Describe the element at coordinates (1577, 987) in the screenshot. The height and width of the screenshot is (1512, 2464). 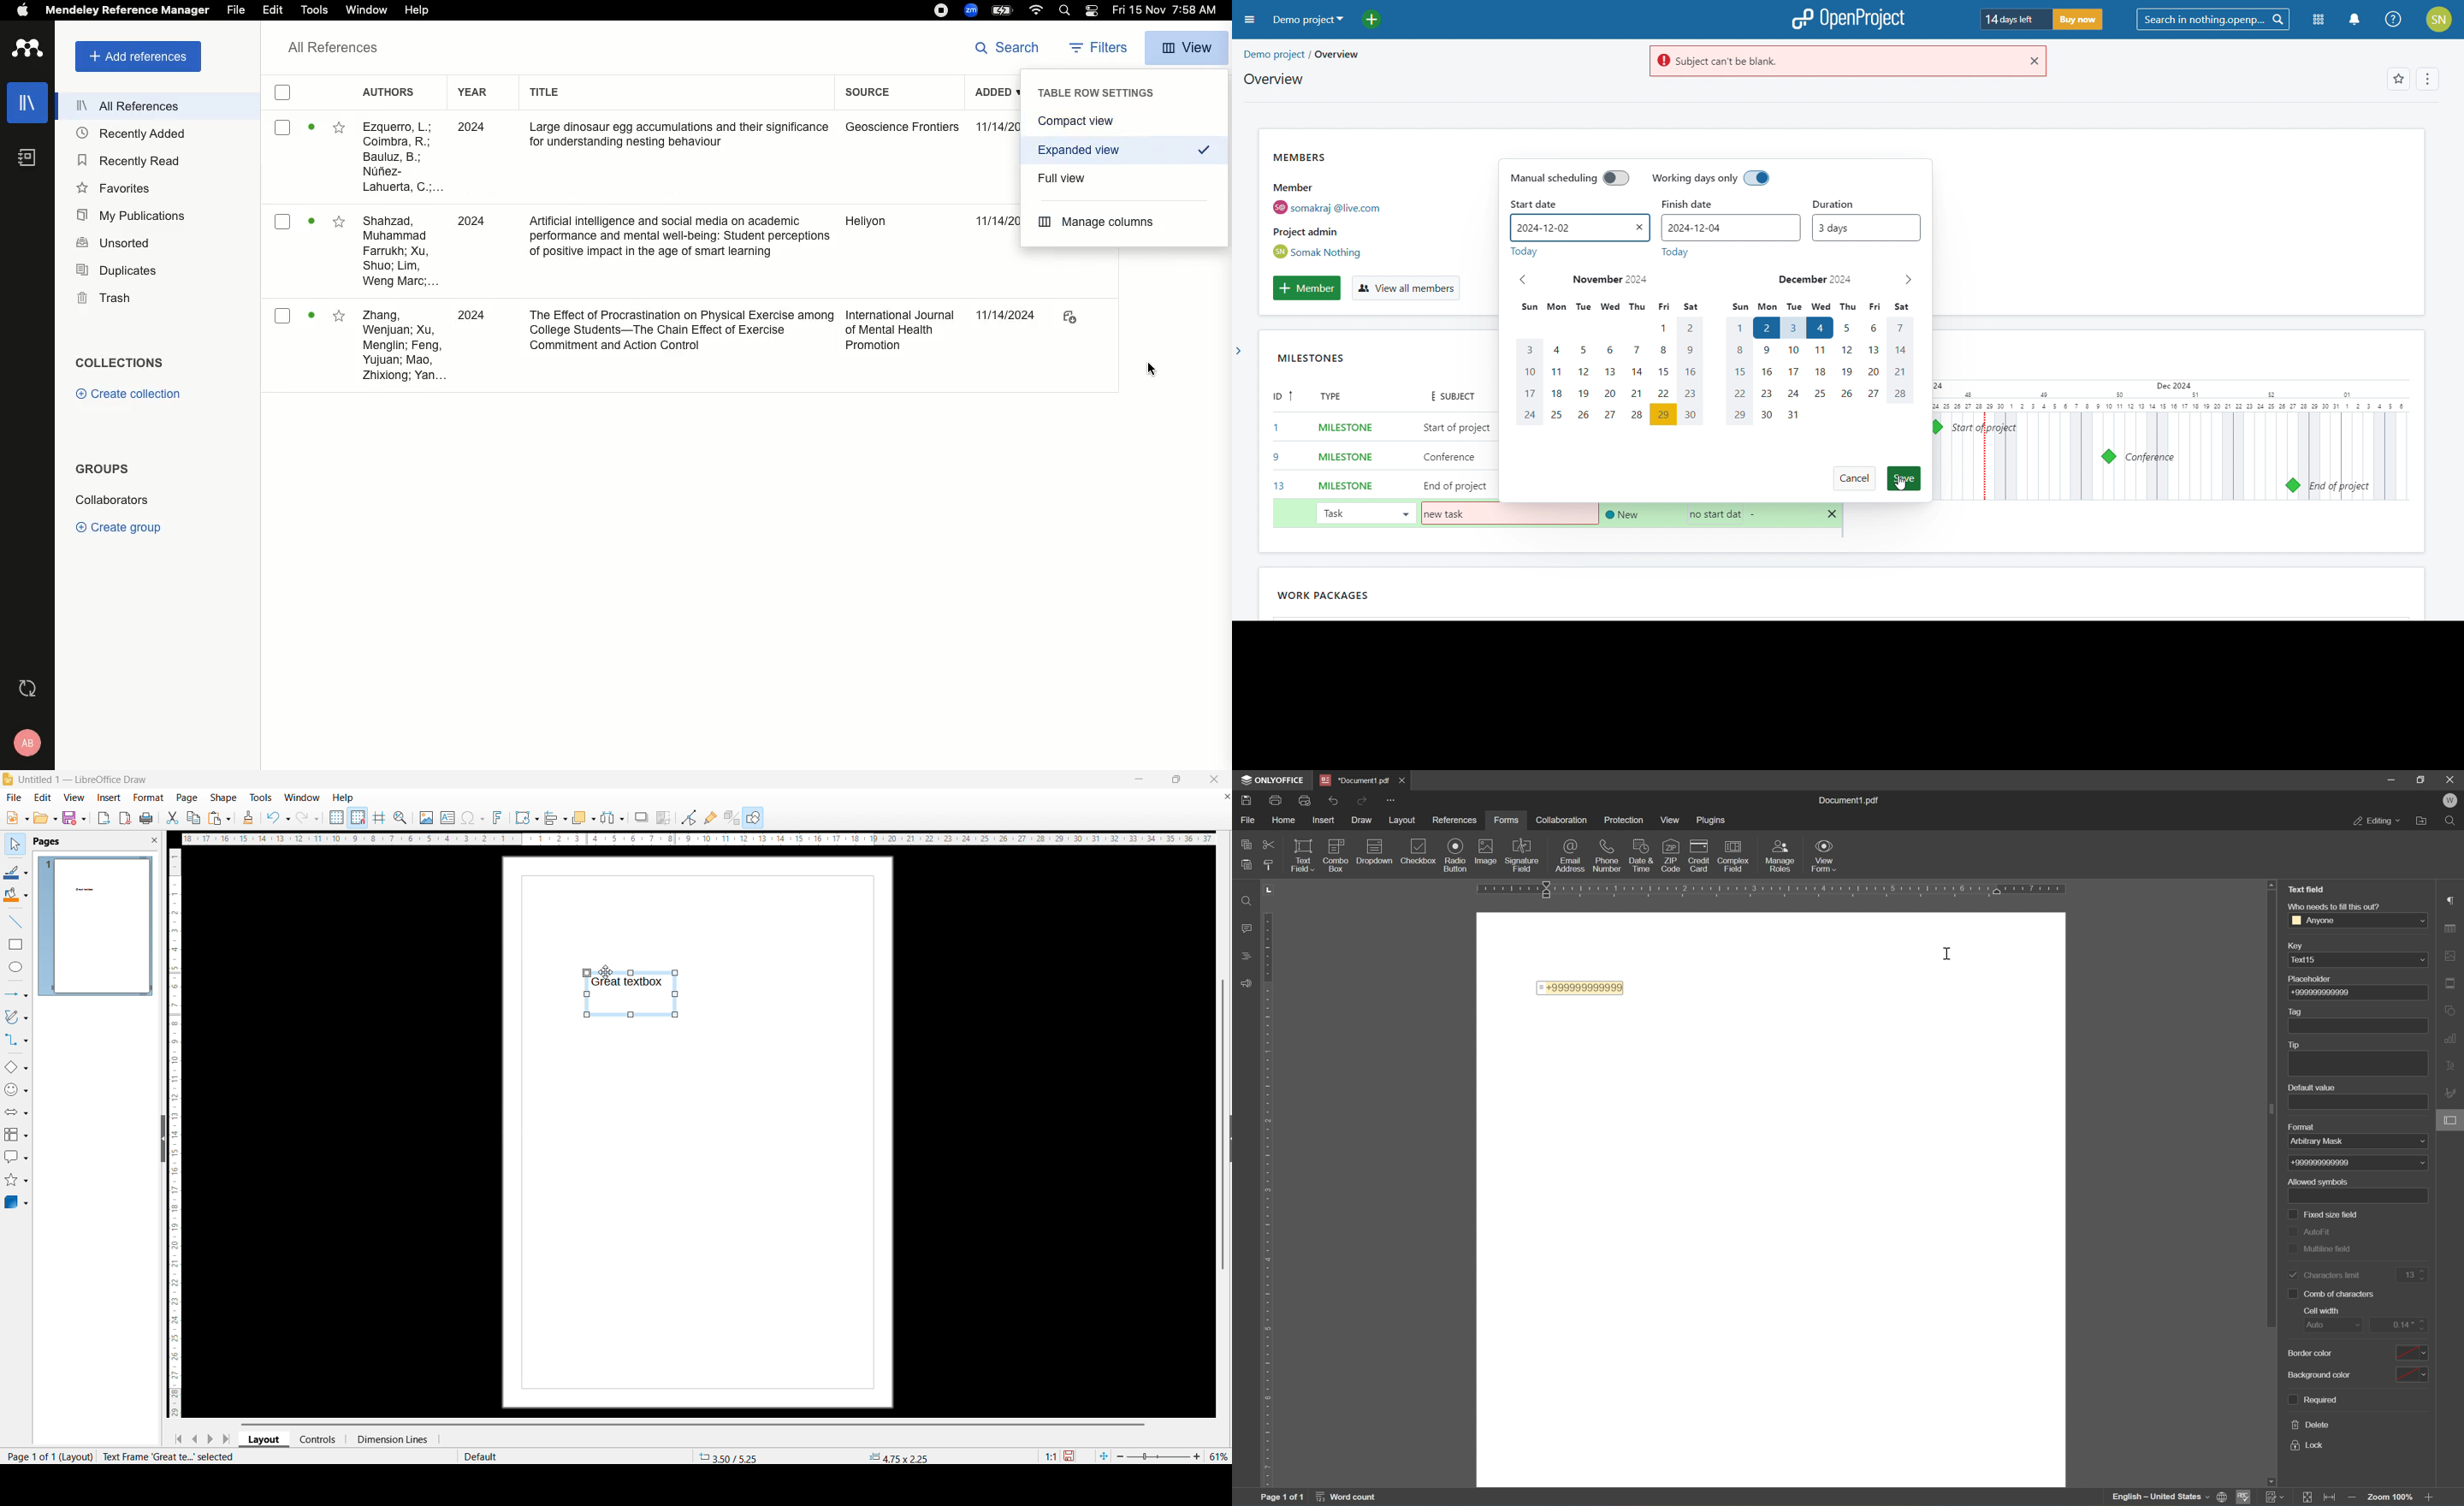
I see `= (999)999-9999` at that location.